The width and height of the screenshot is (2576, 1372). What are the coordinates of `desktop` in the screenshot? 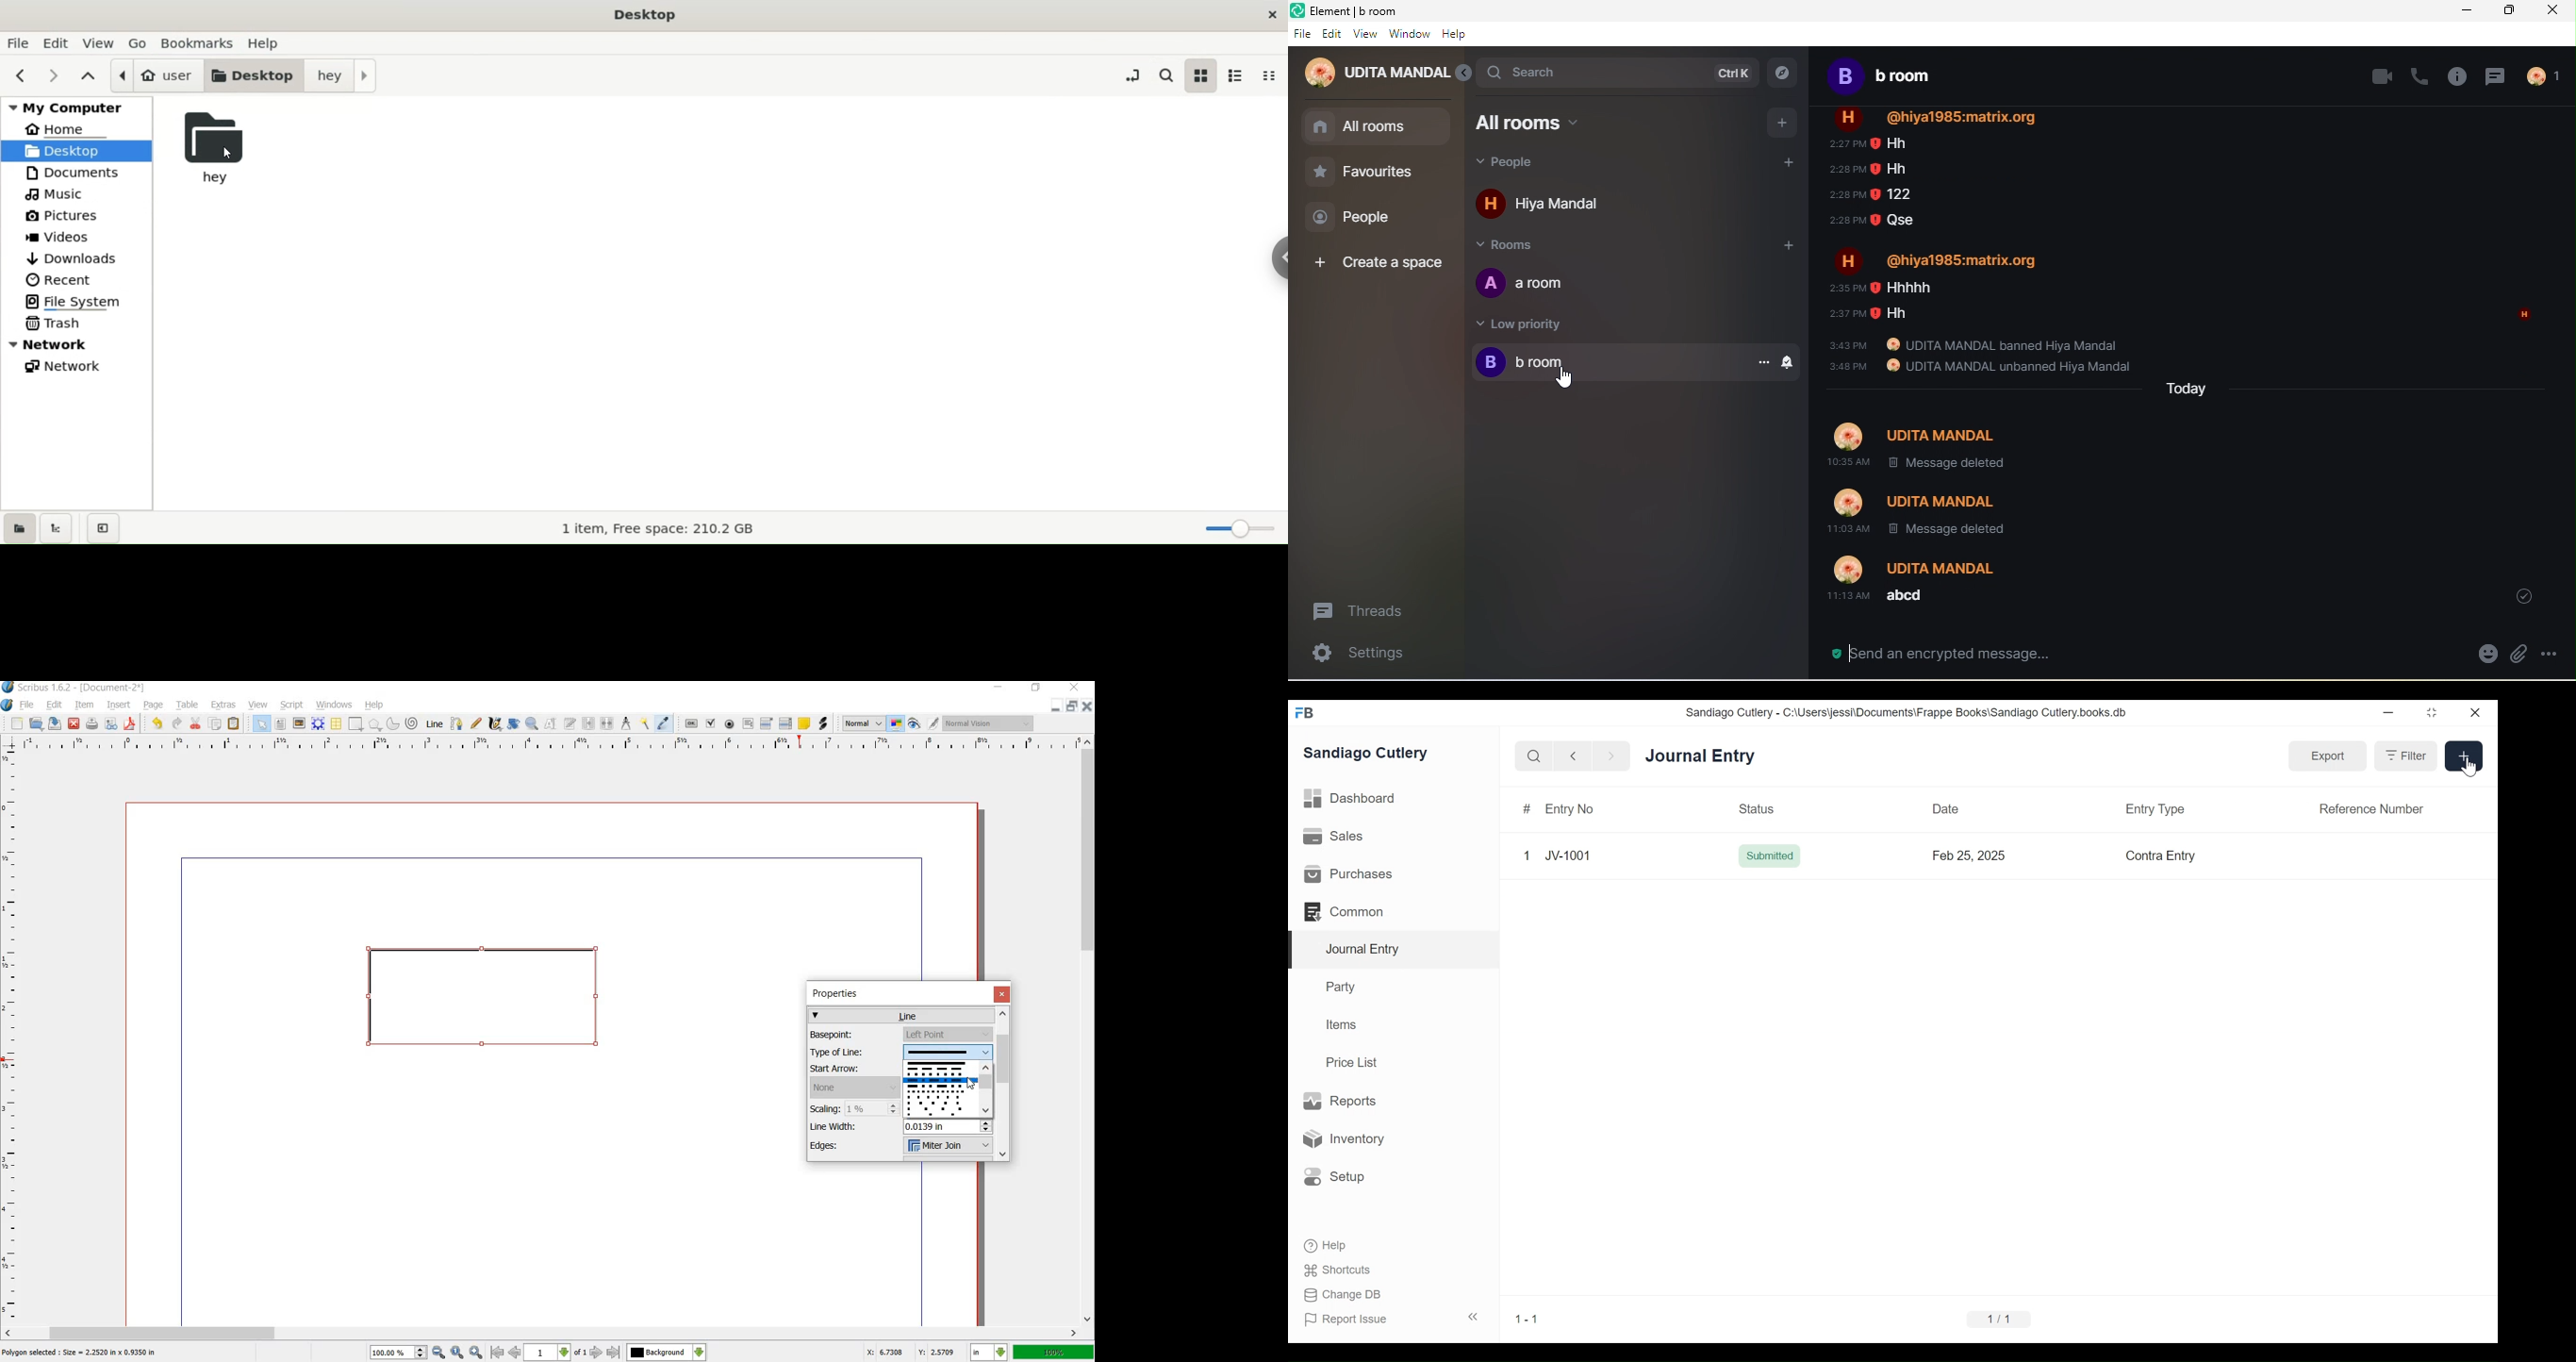 It's located at (251, 76).